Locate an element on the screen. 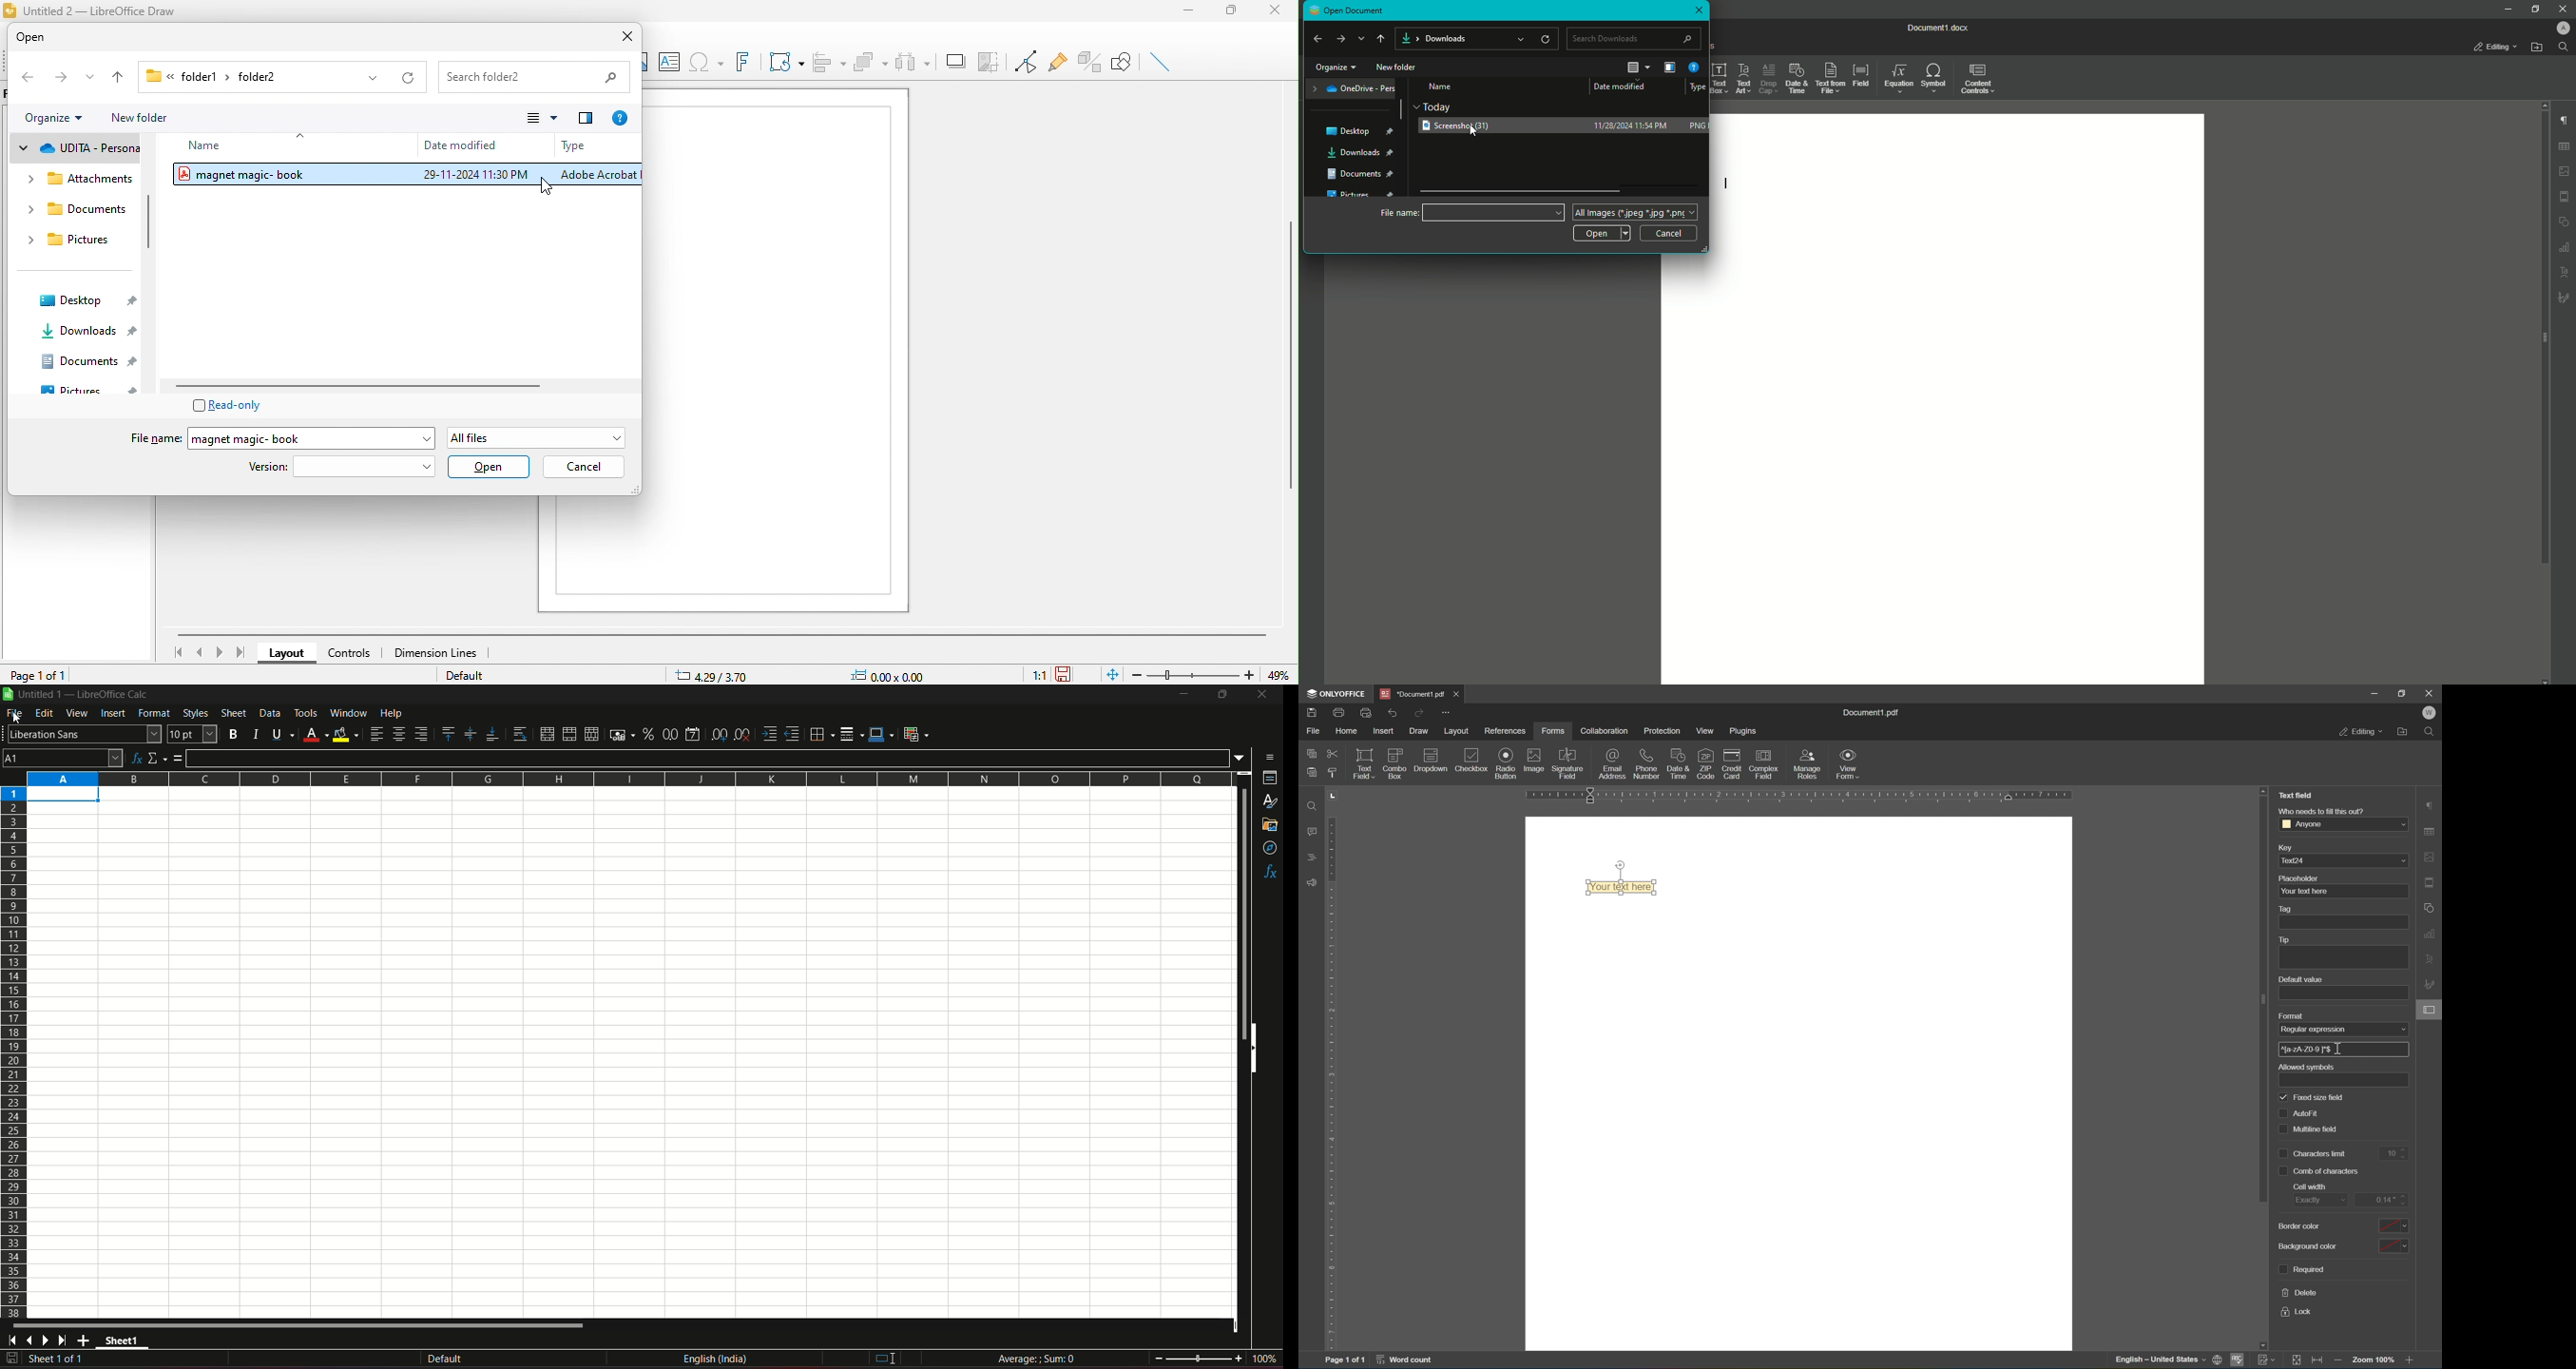 The height and width of the screenshot is (1372, 2576). Untitled 2- Libreoffice Draw is located at coordinates (104, 11).